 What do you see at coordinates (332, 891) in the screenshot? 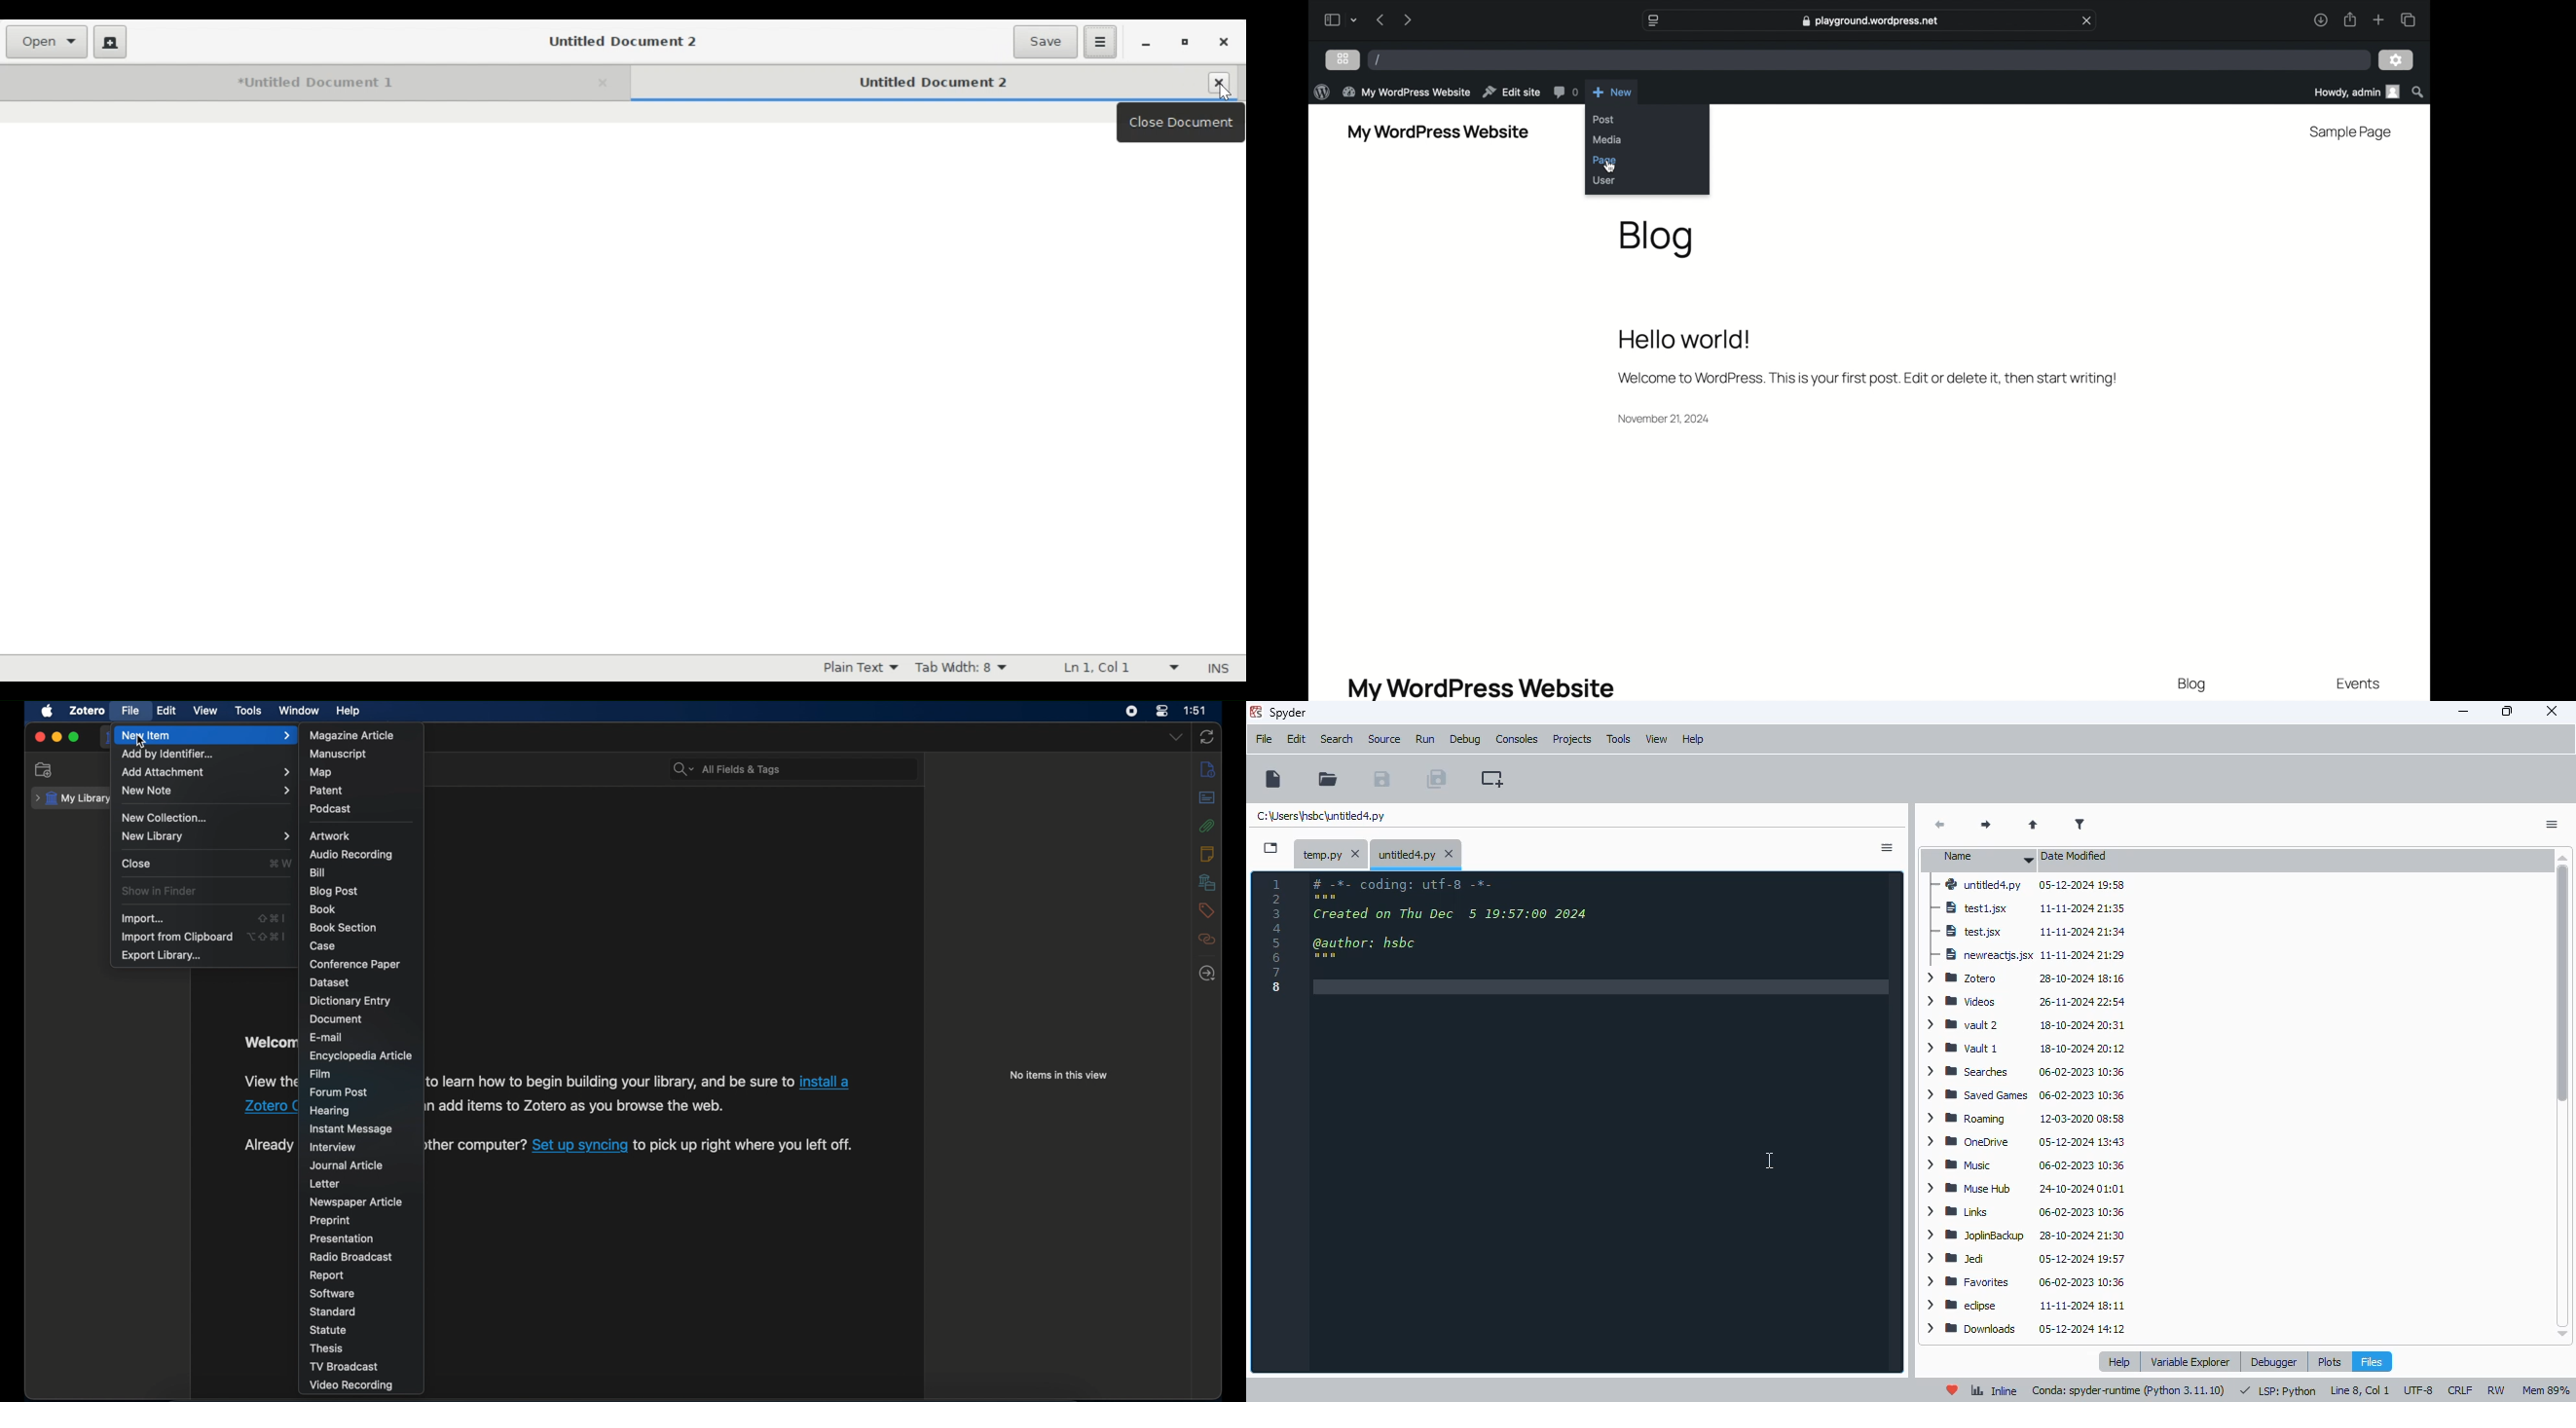
I see `blog post` at bounding box center [332, 891].